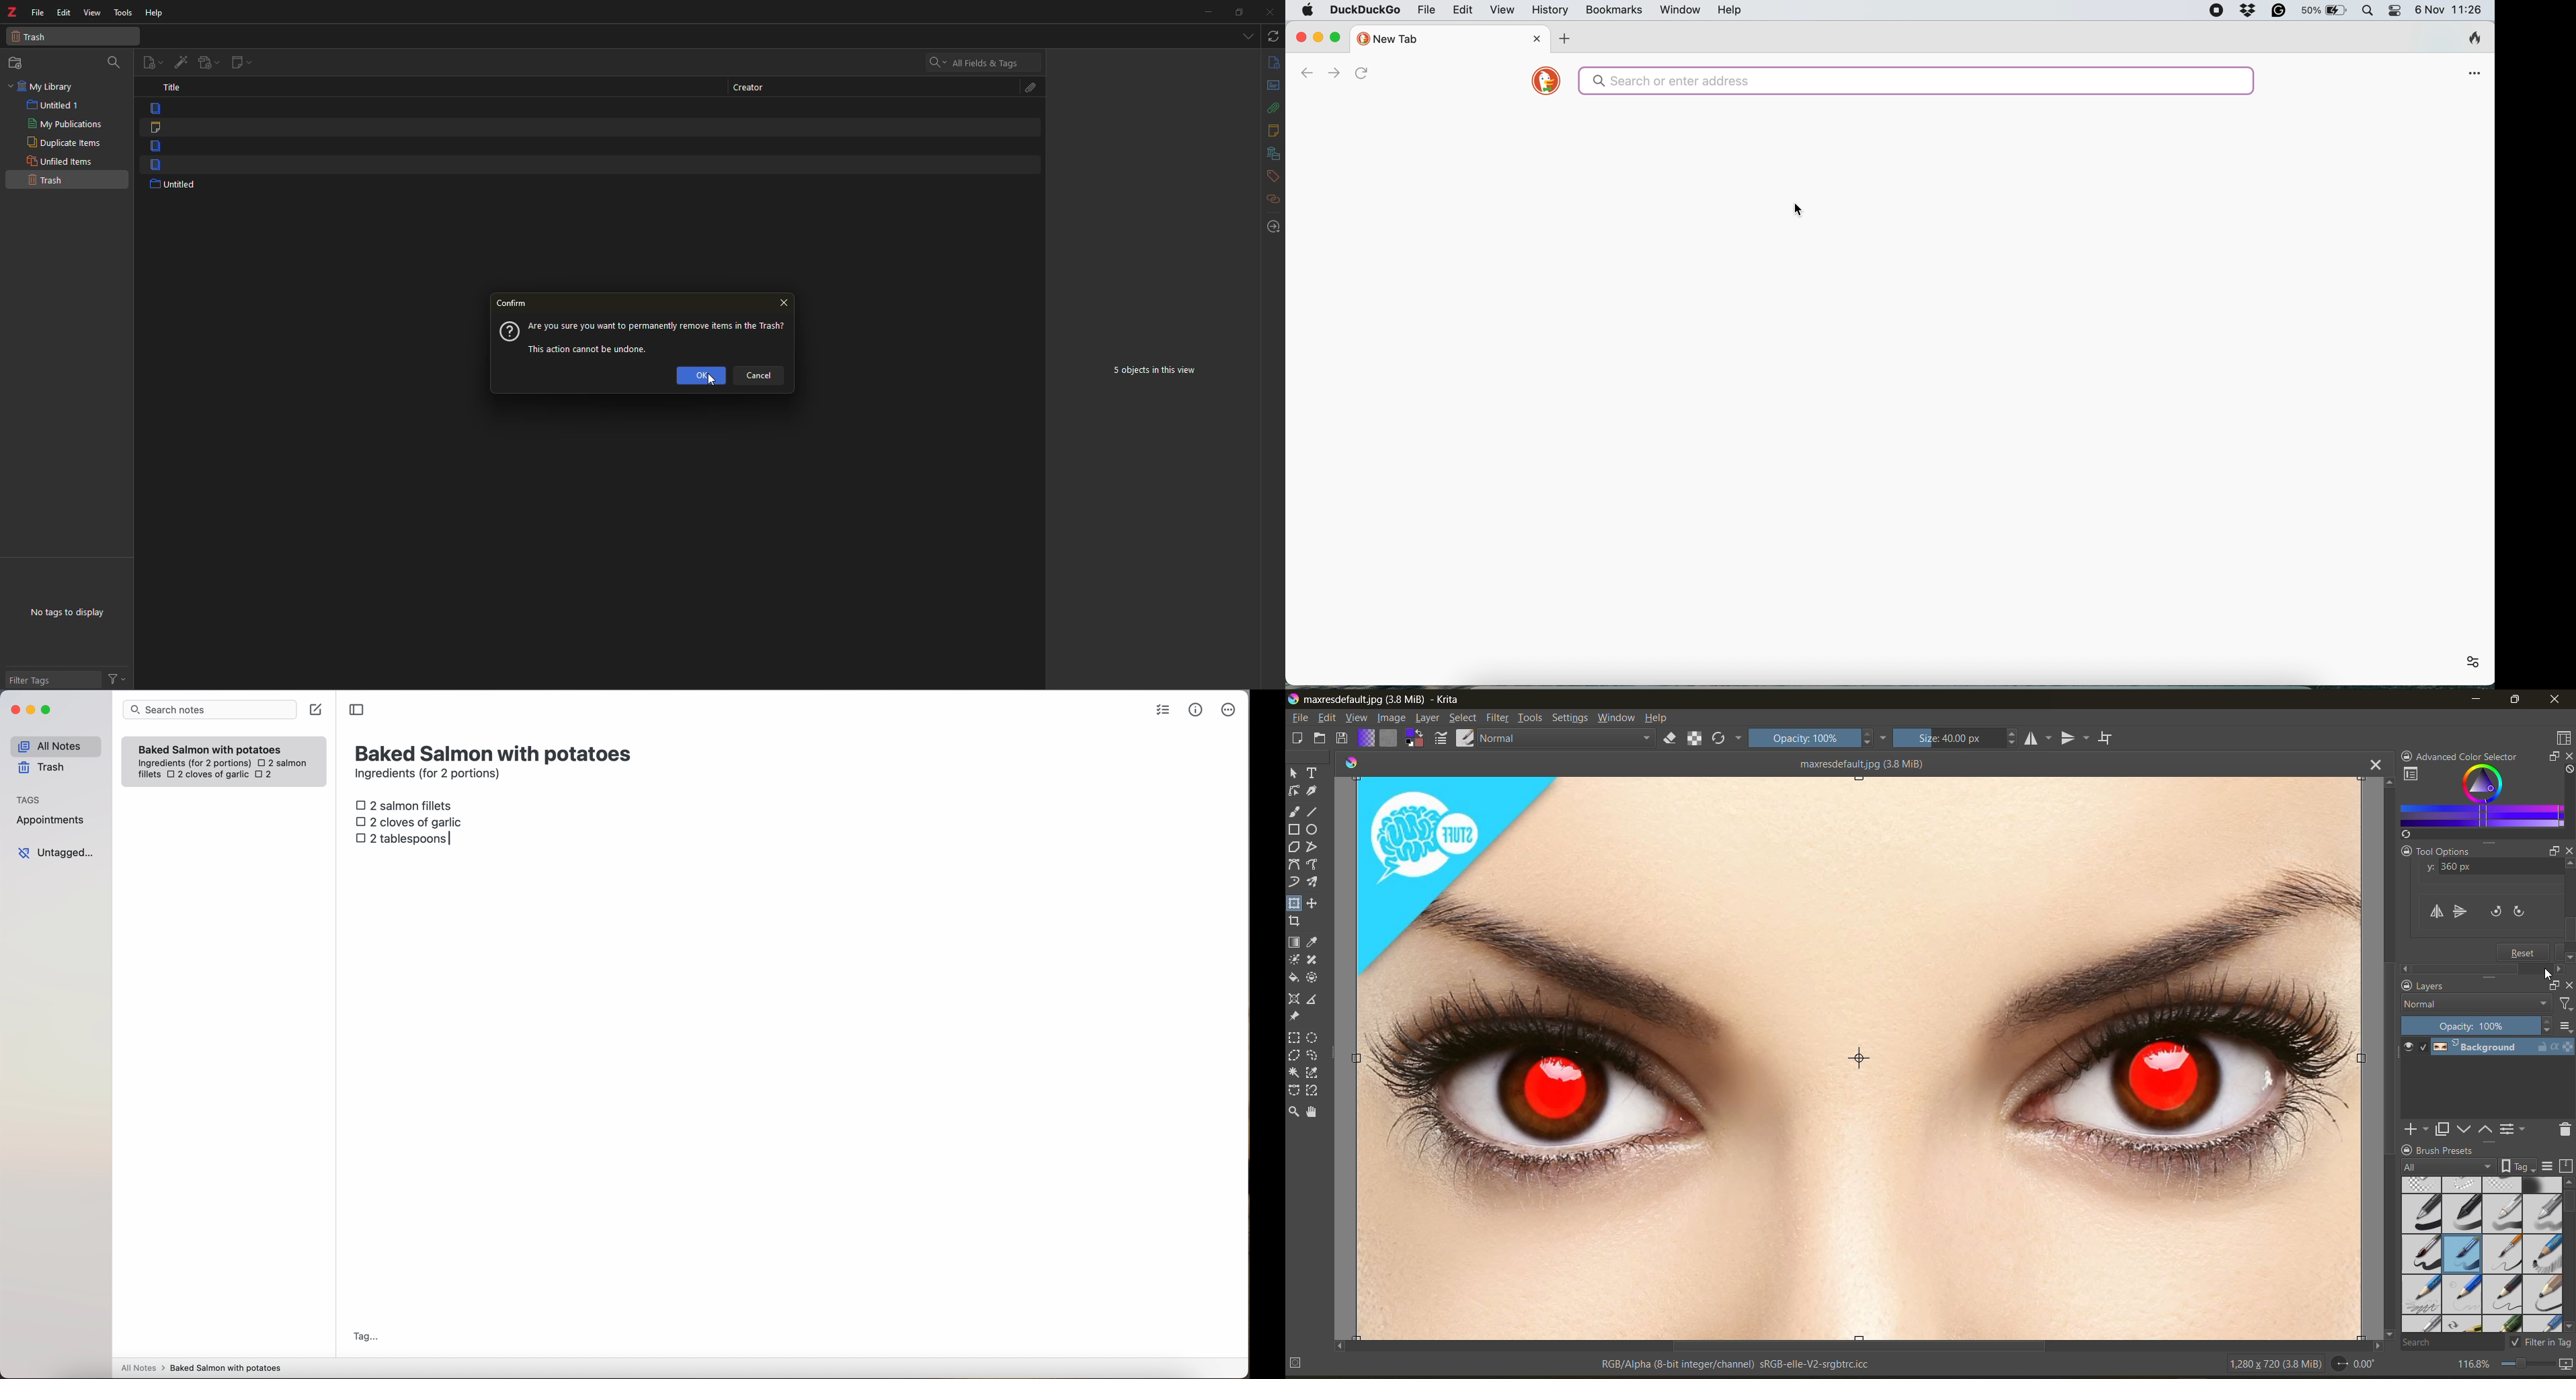 This screenshot has width=2576, height=1400. What do you see at coordinates (62, 161) in the screenshot?
I see `unfiled items` at bounding box center [62, 161].